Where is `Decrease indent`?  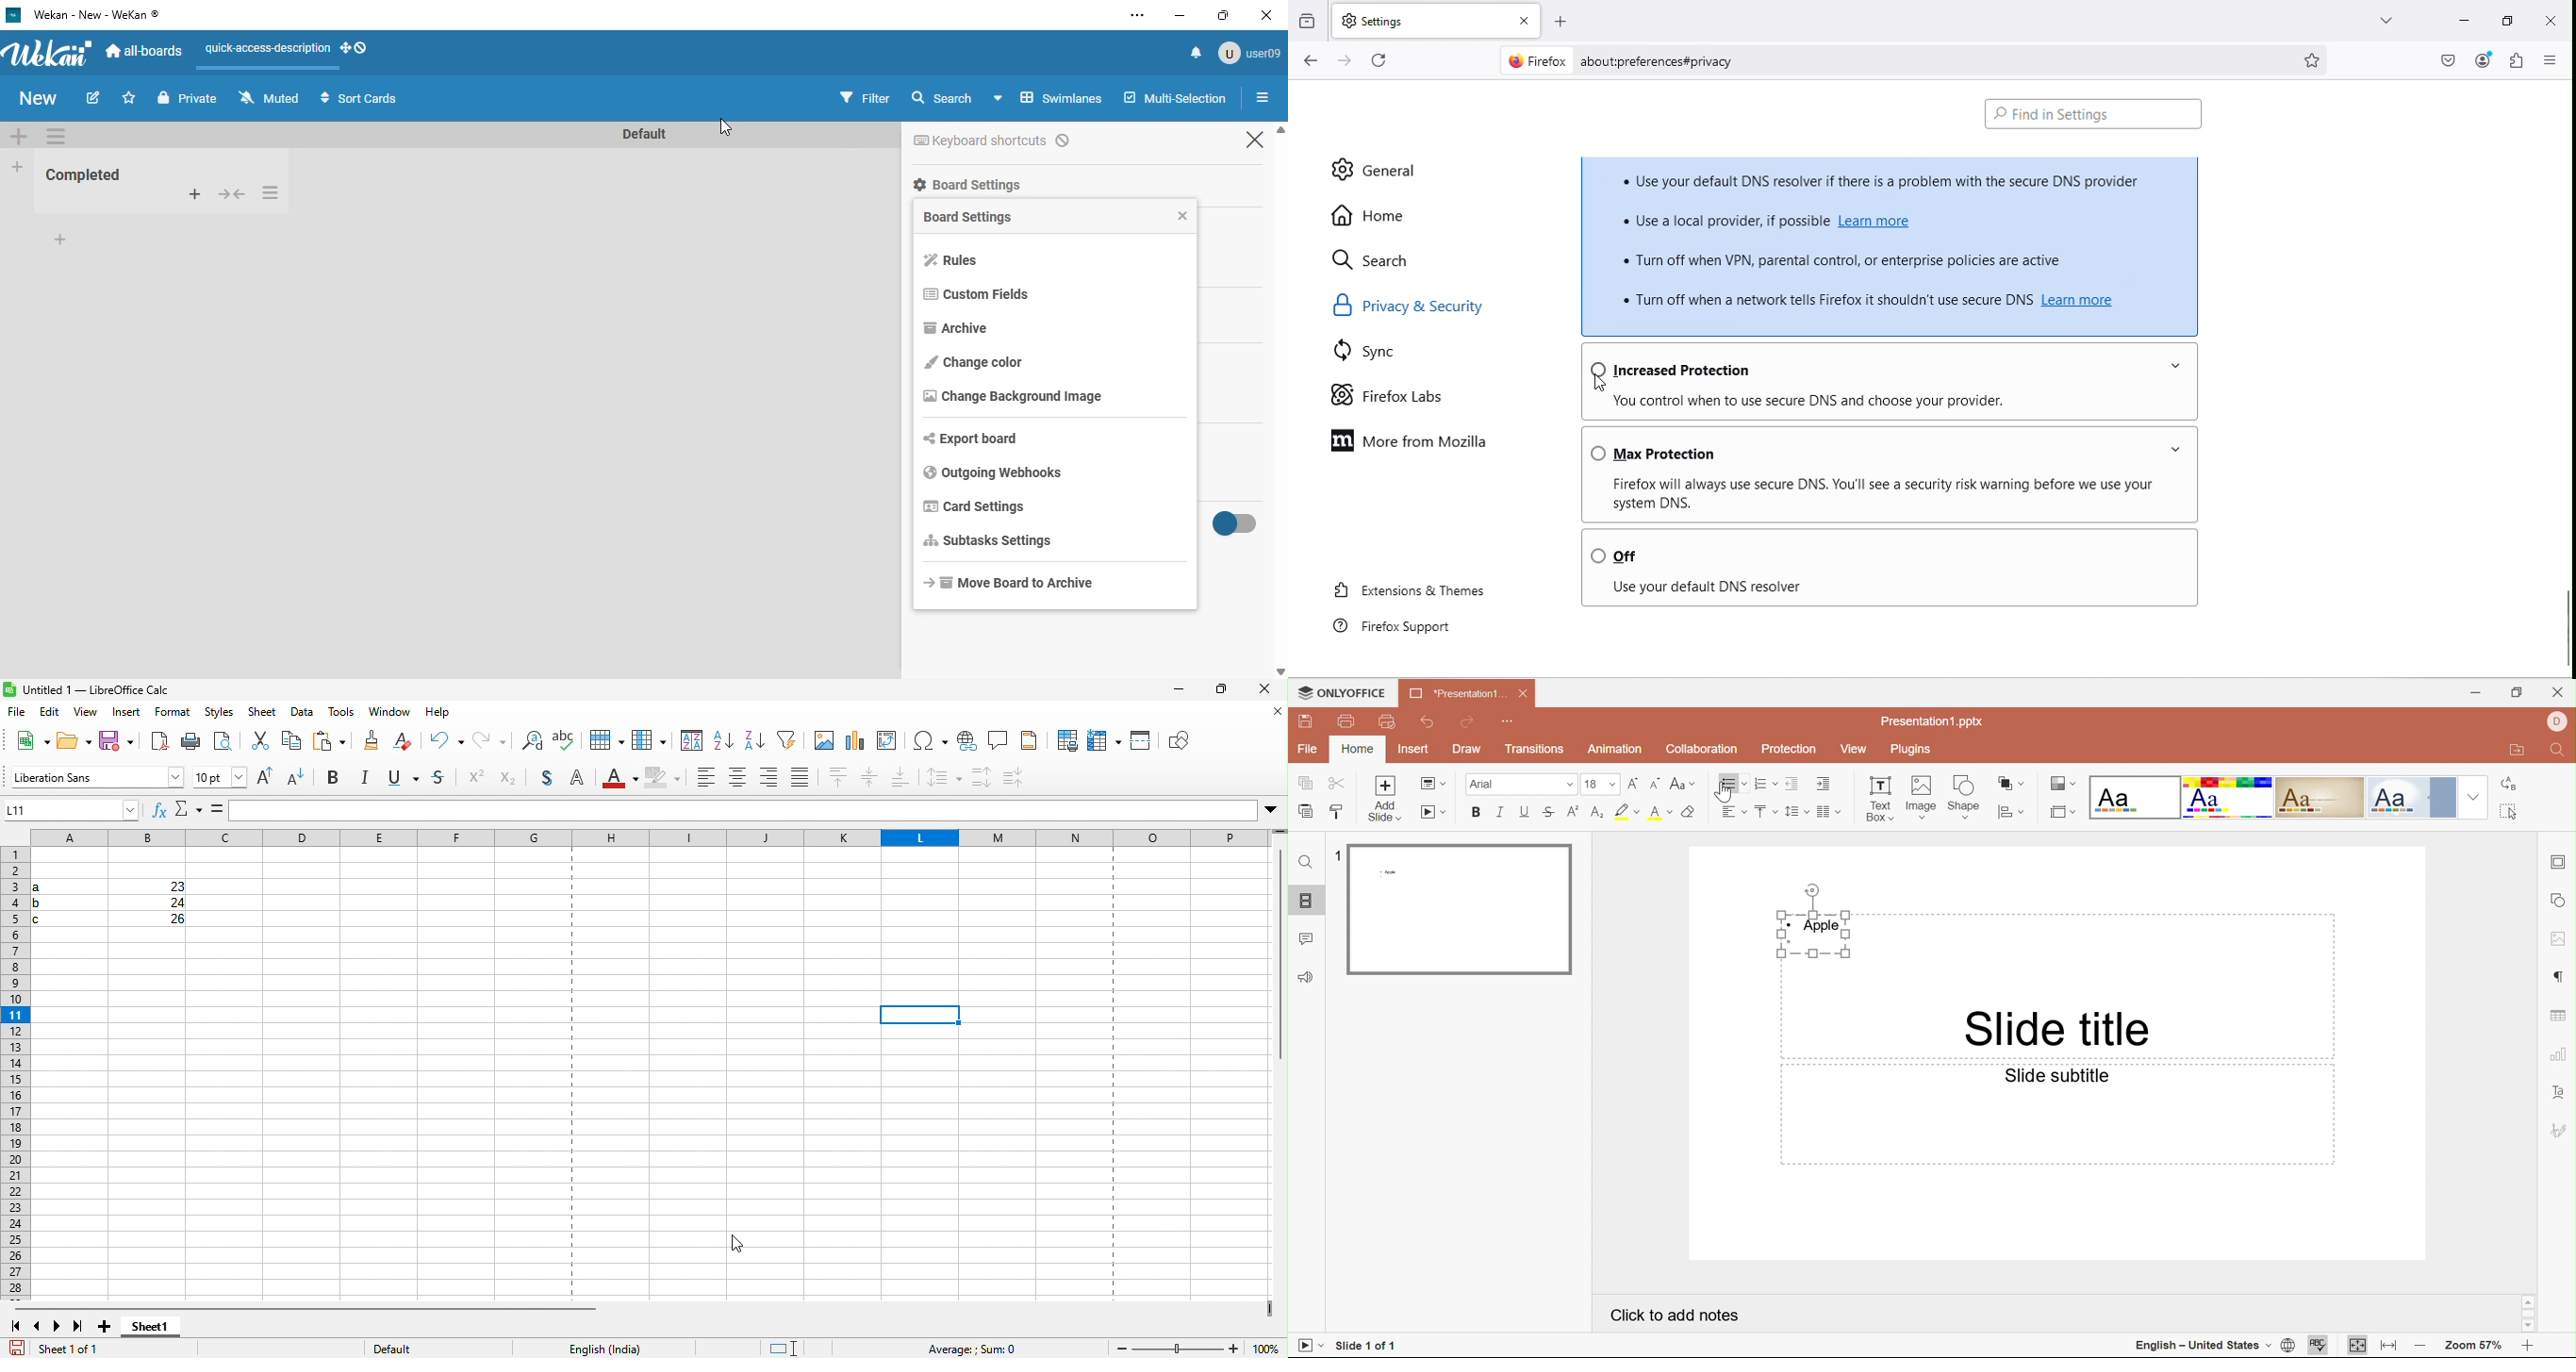 Decrease indent is located at coordinates (1791, 784).